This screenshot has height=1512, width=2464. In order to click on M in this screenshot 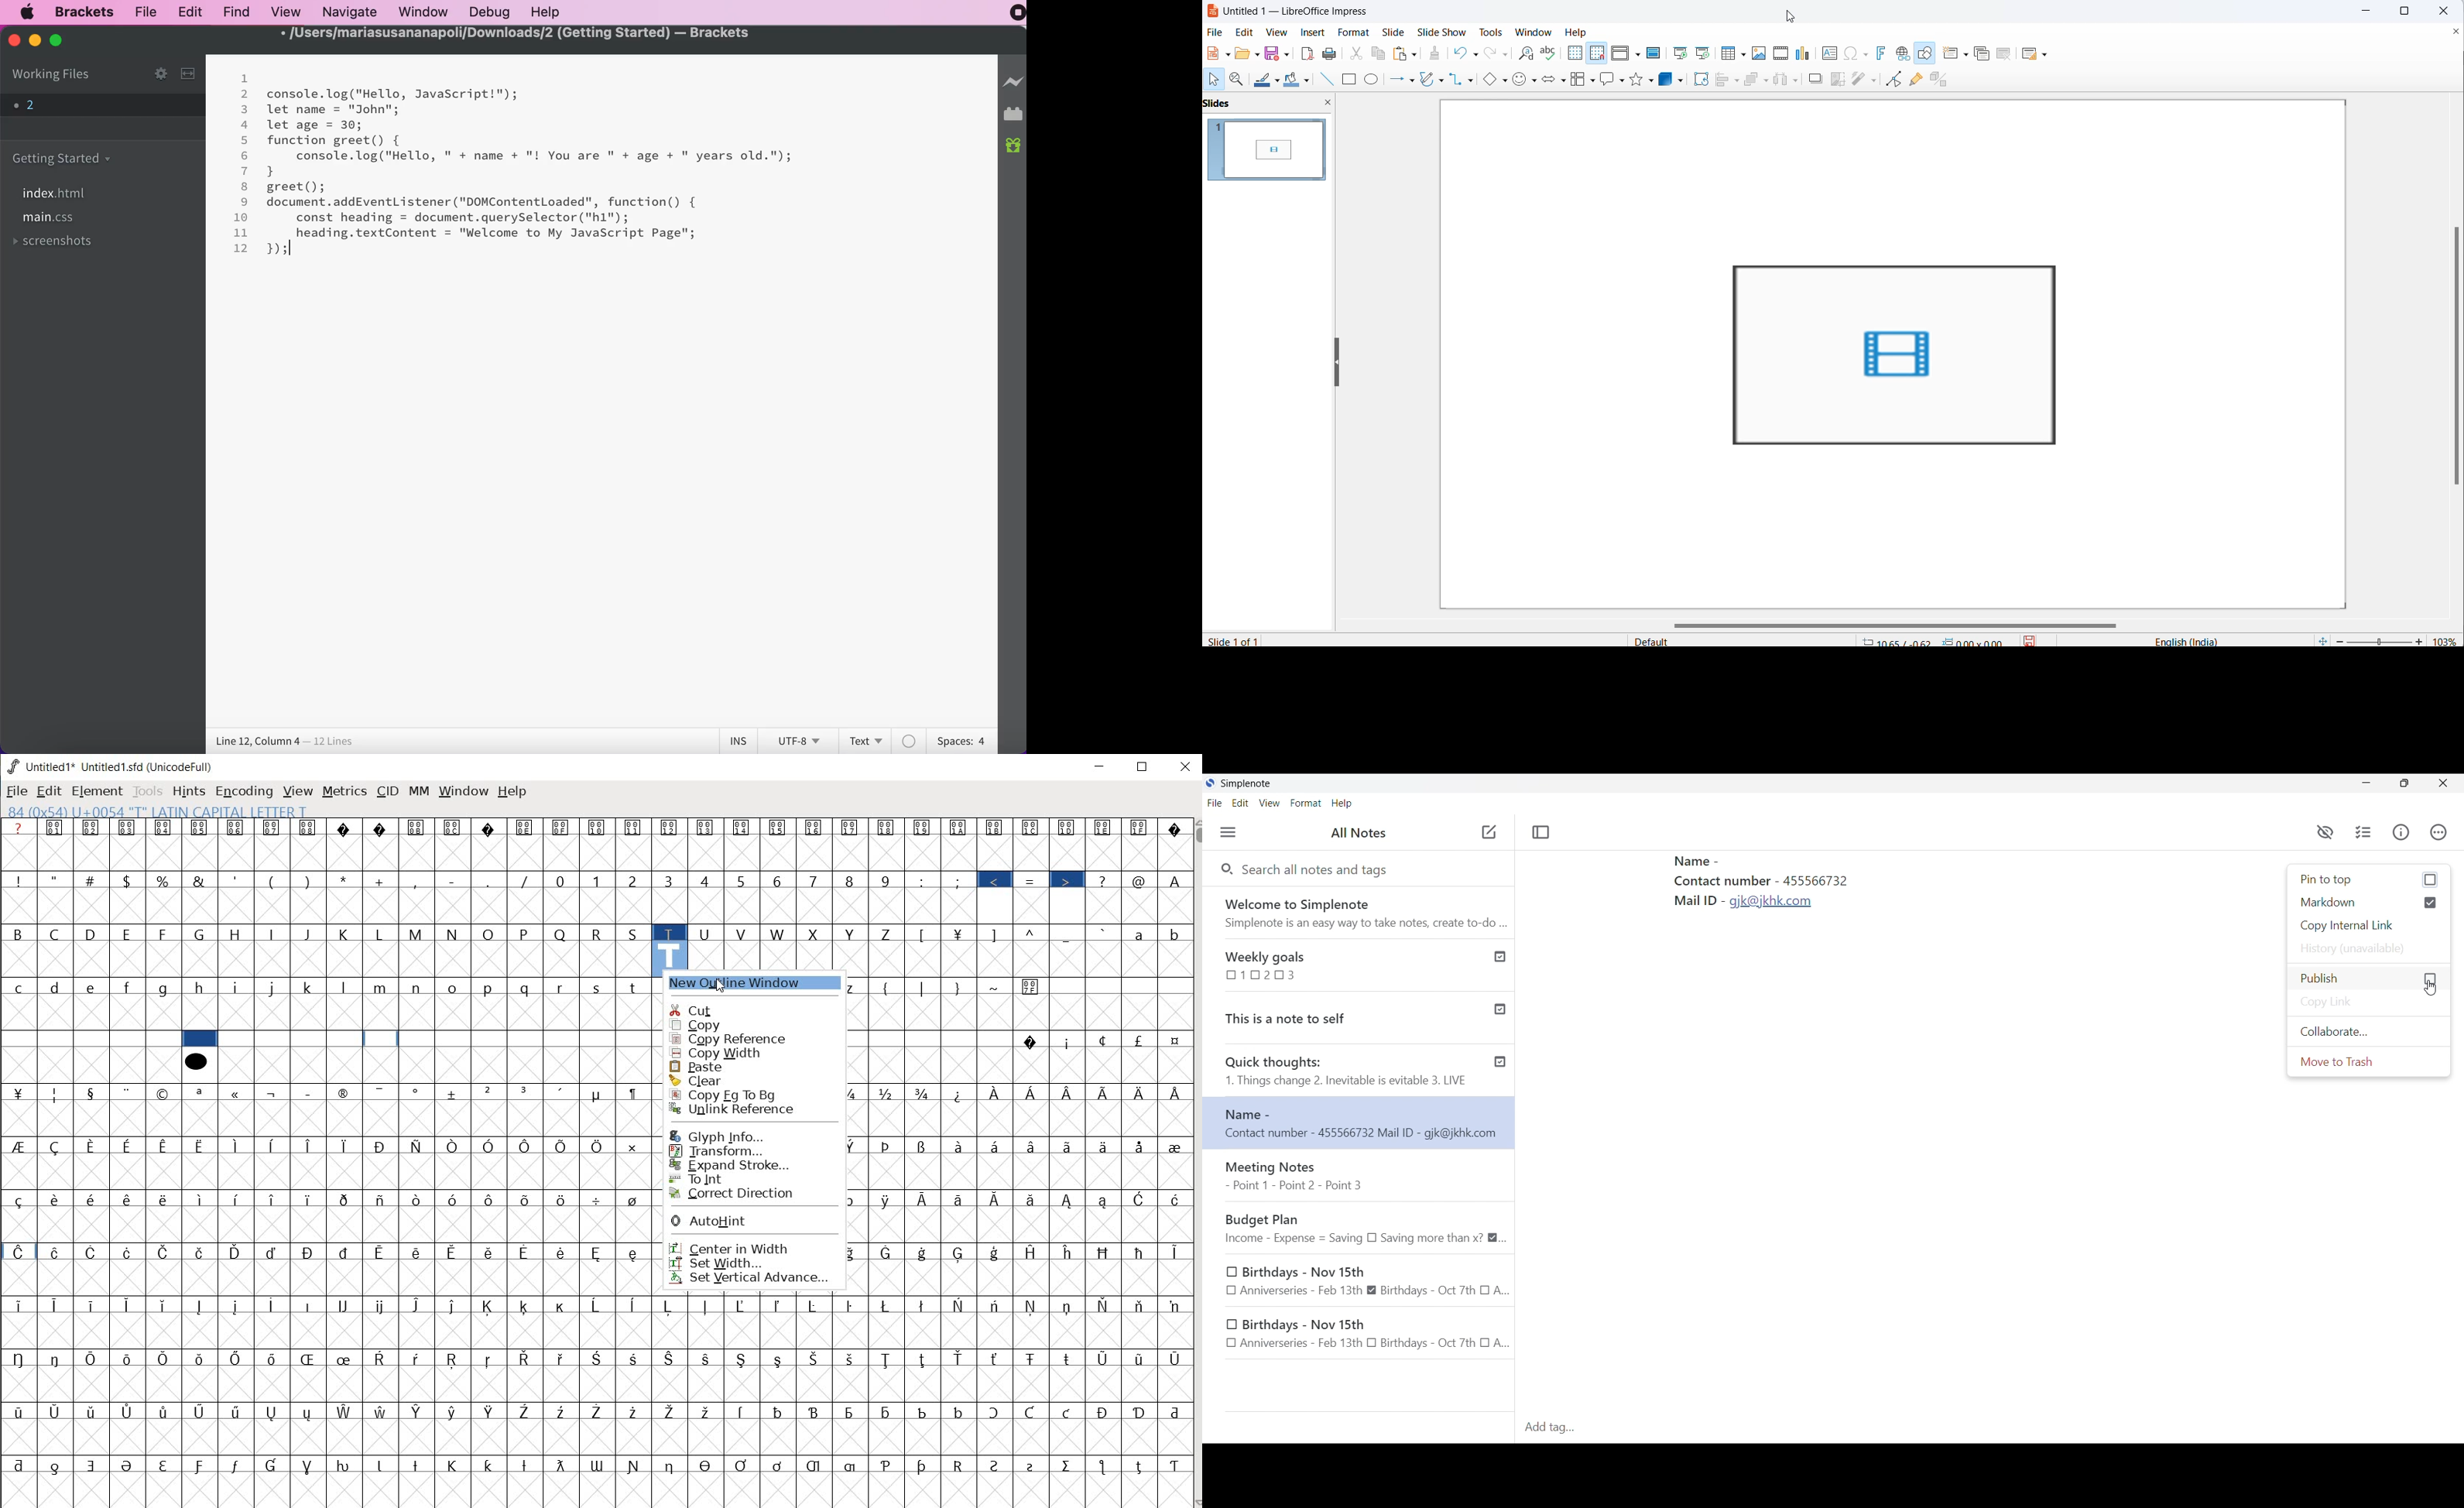, I will do `click(418, 935)`.